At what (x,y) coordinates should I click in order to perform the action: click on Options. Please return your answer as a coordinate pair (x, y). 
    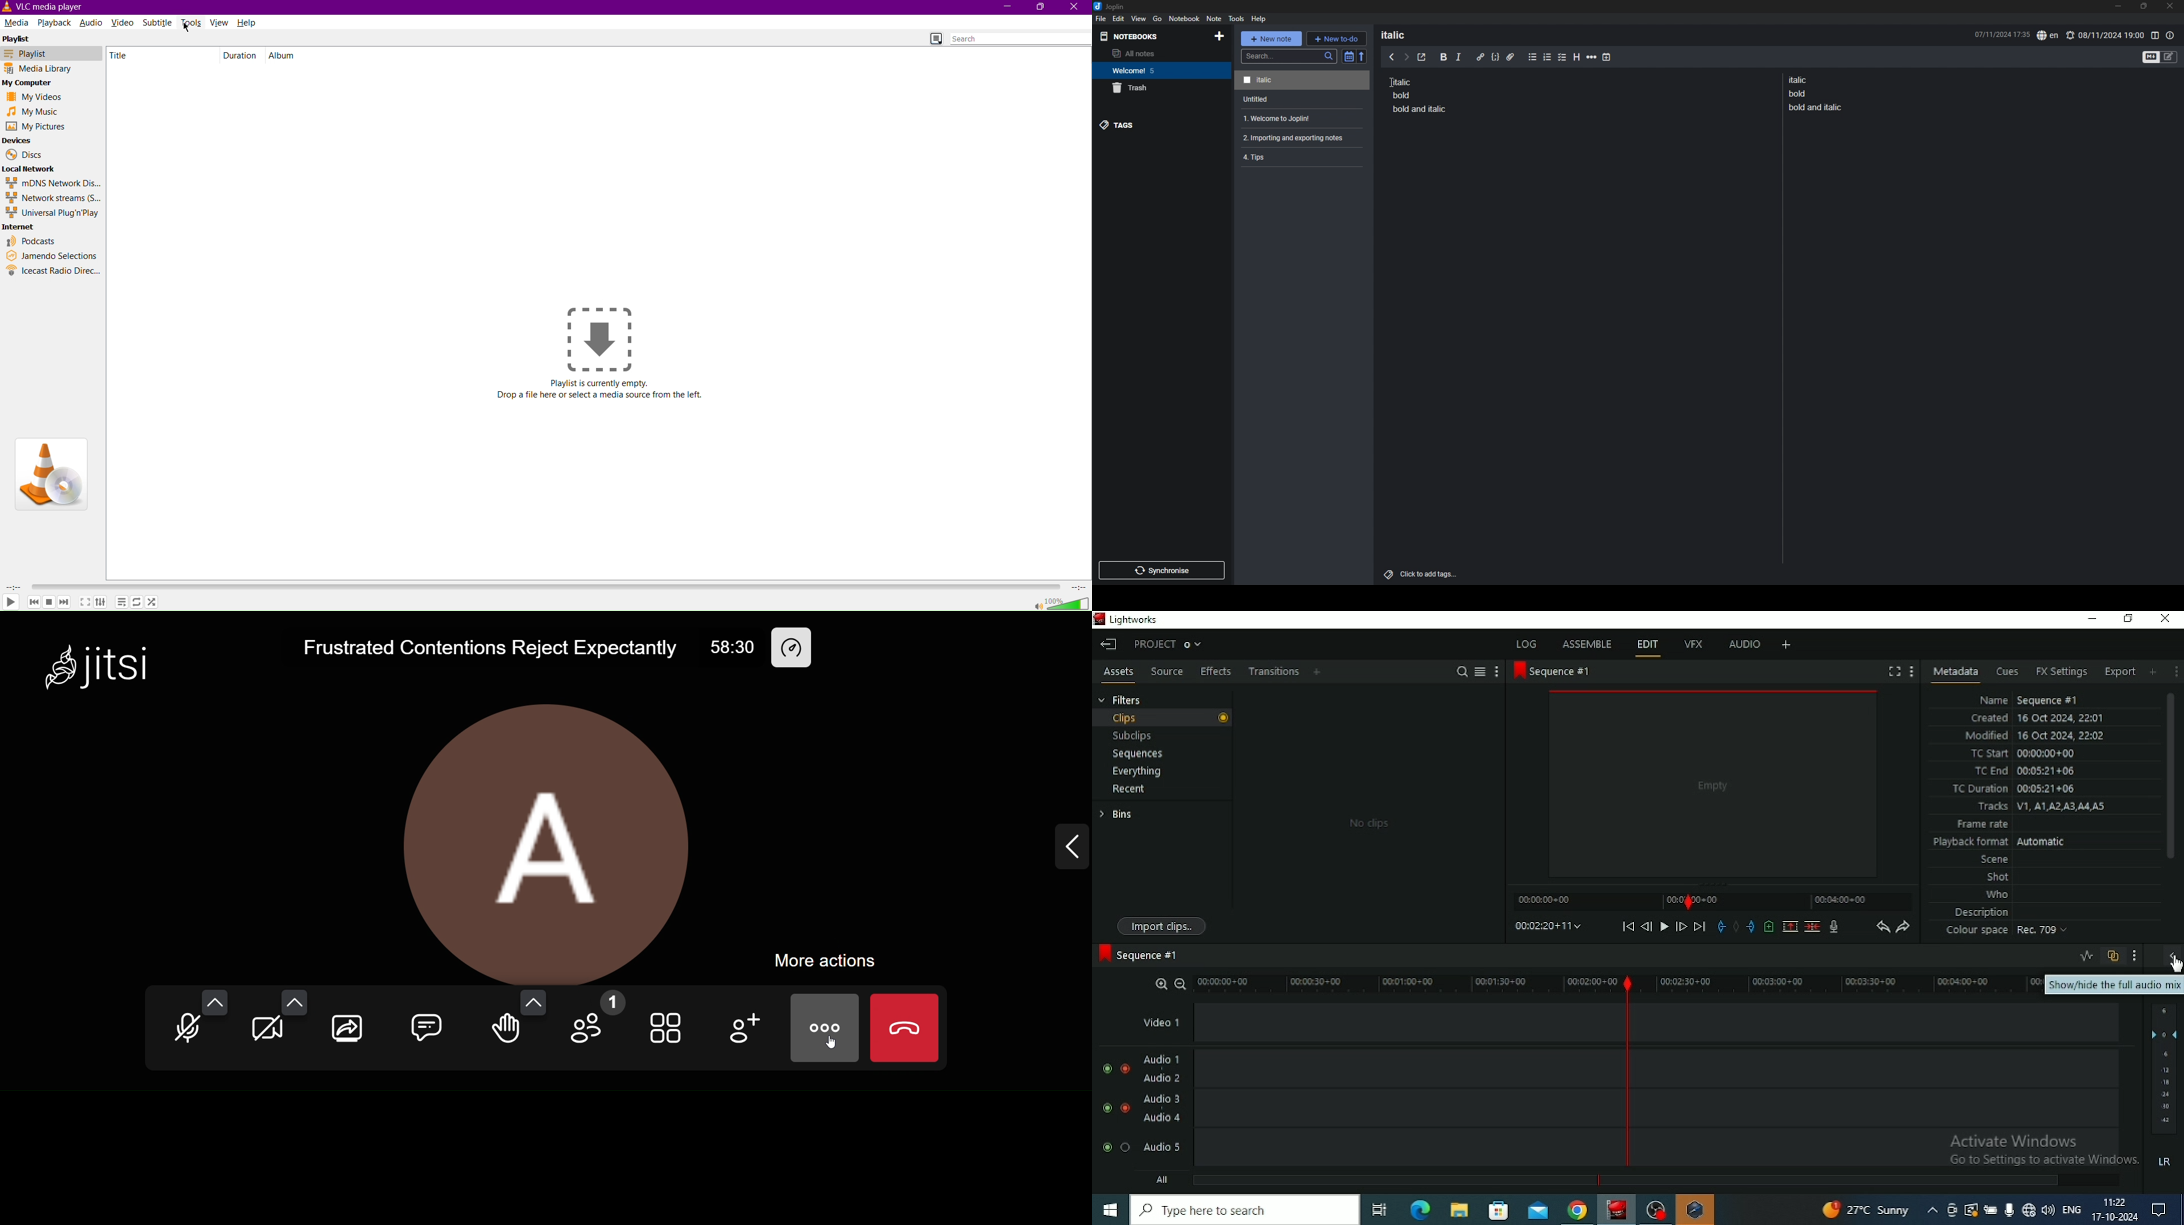
    Looking at the image, I should click on (121, 602).